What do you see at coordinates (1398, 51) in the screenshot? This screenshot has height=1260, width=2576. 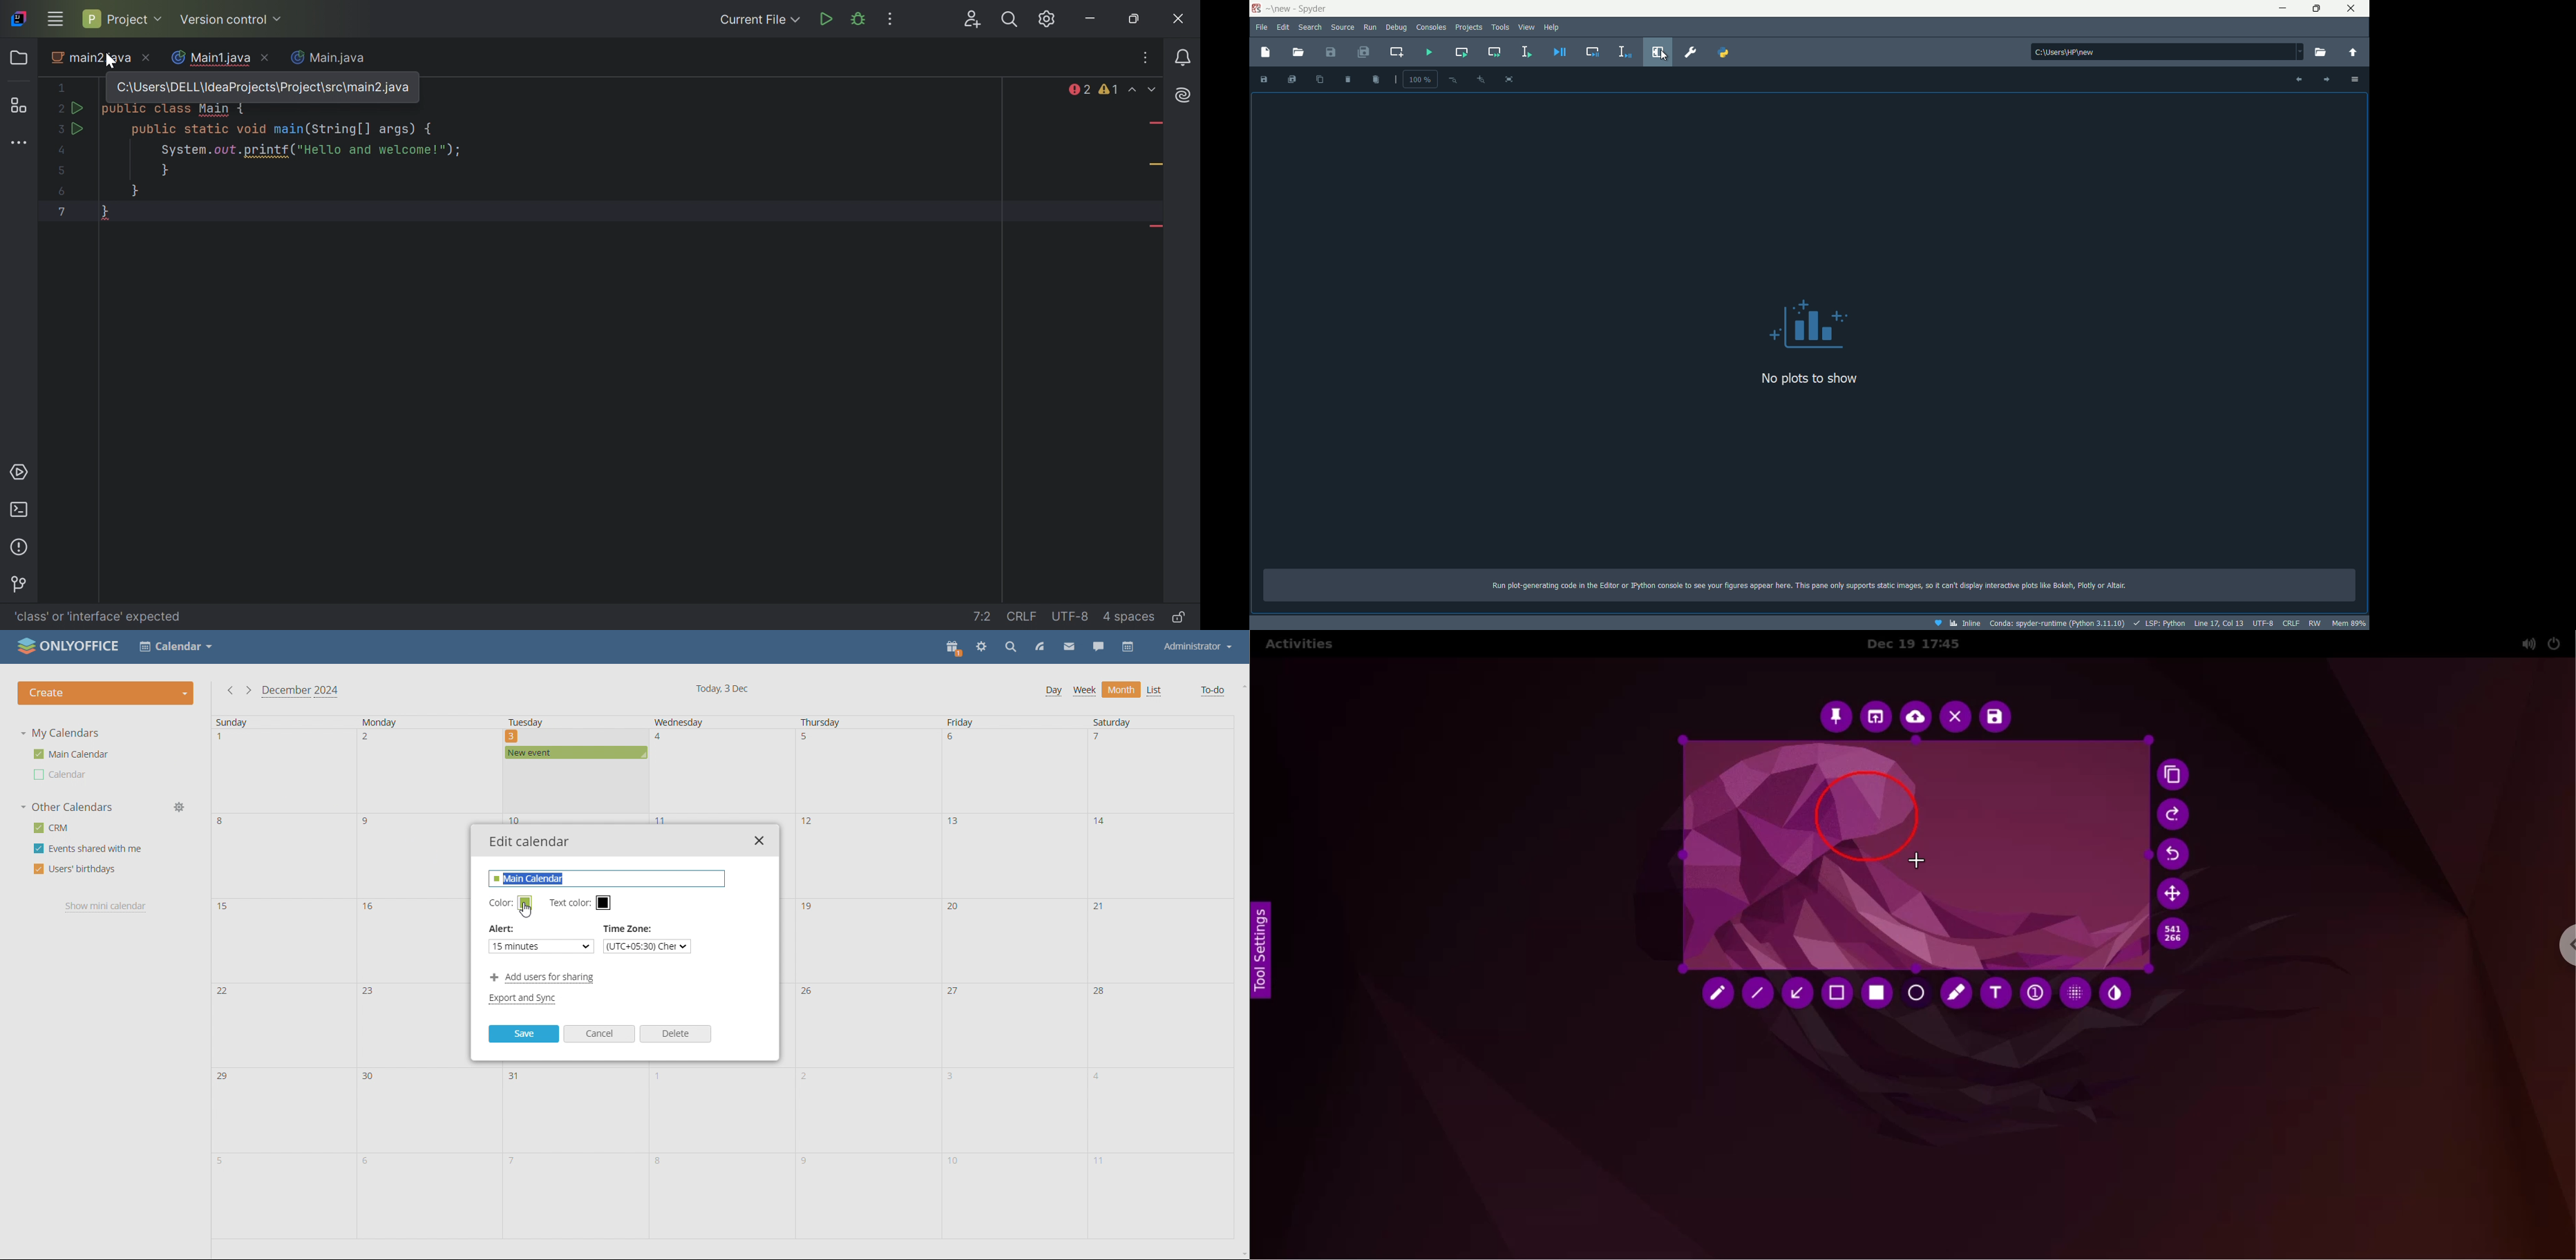 I see `add cell to the current line` at bounding box center [1398, 51].